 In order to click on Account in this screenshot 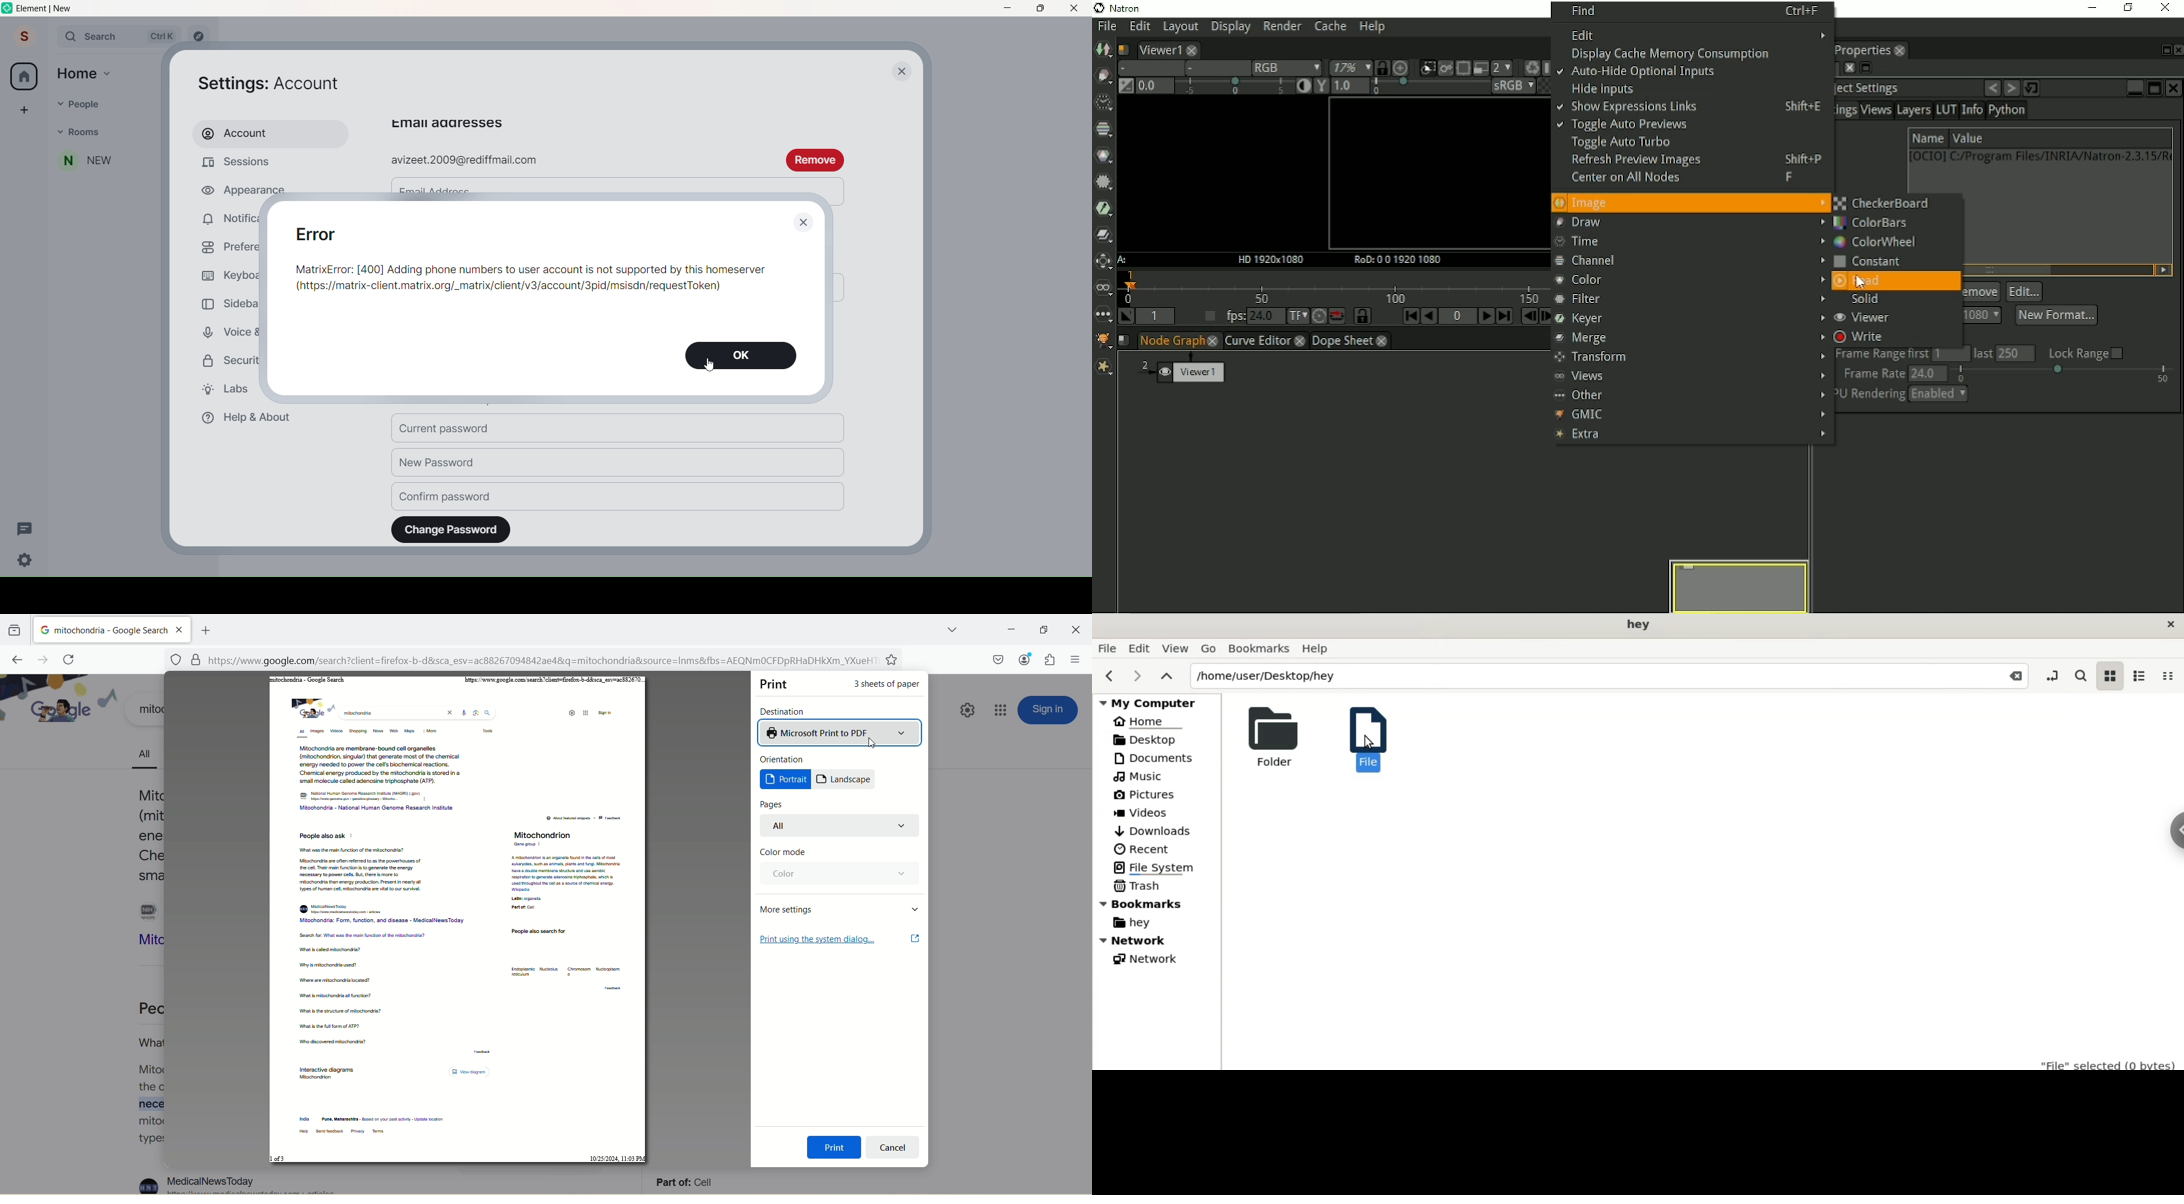, I will do `click(265, 134)`.